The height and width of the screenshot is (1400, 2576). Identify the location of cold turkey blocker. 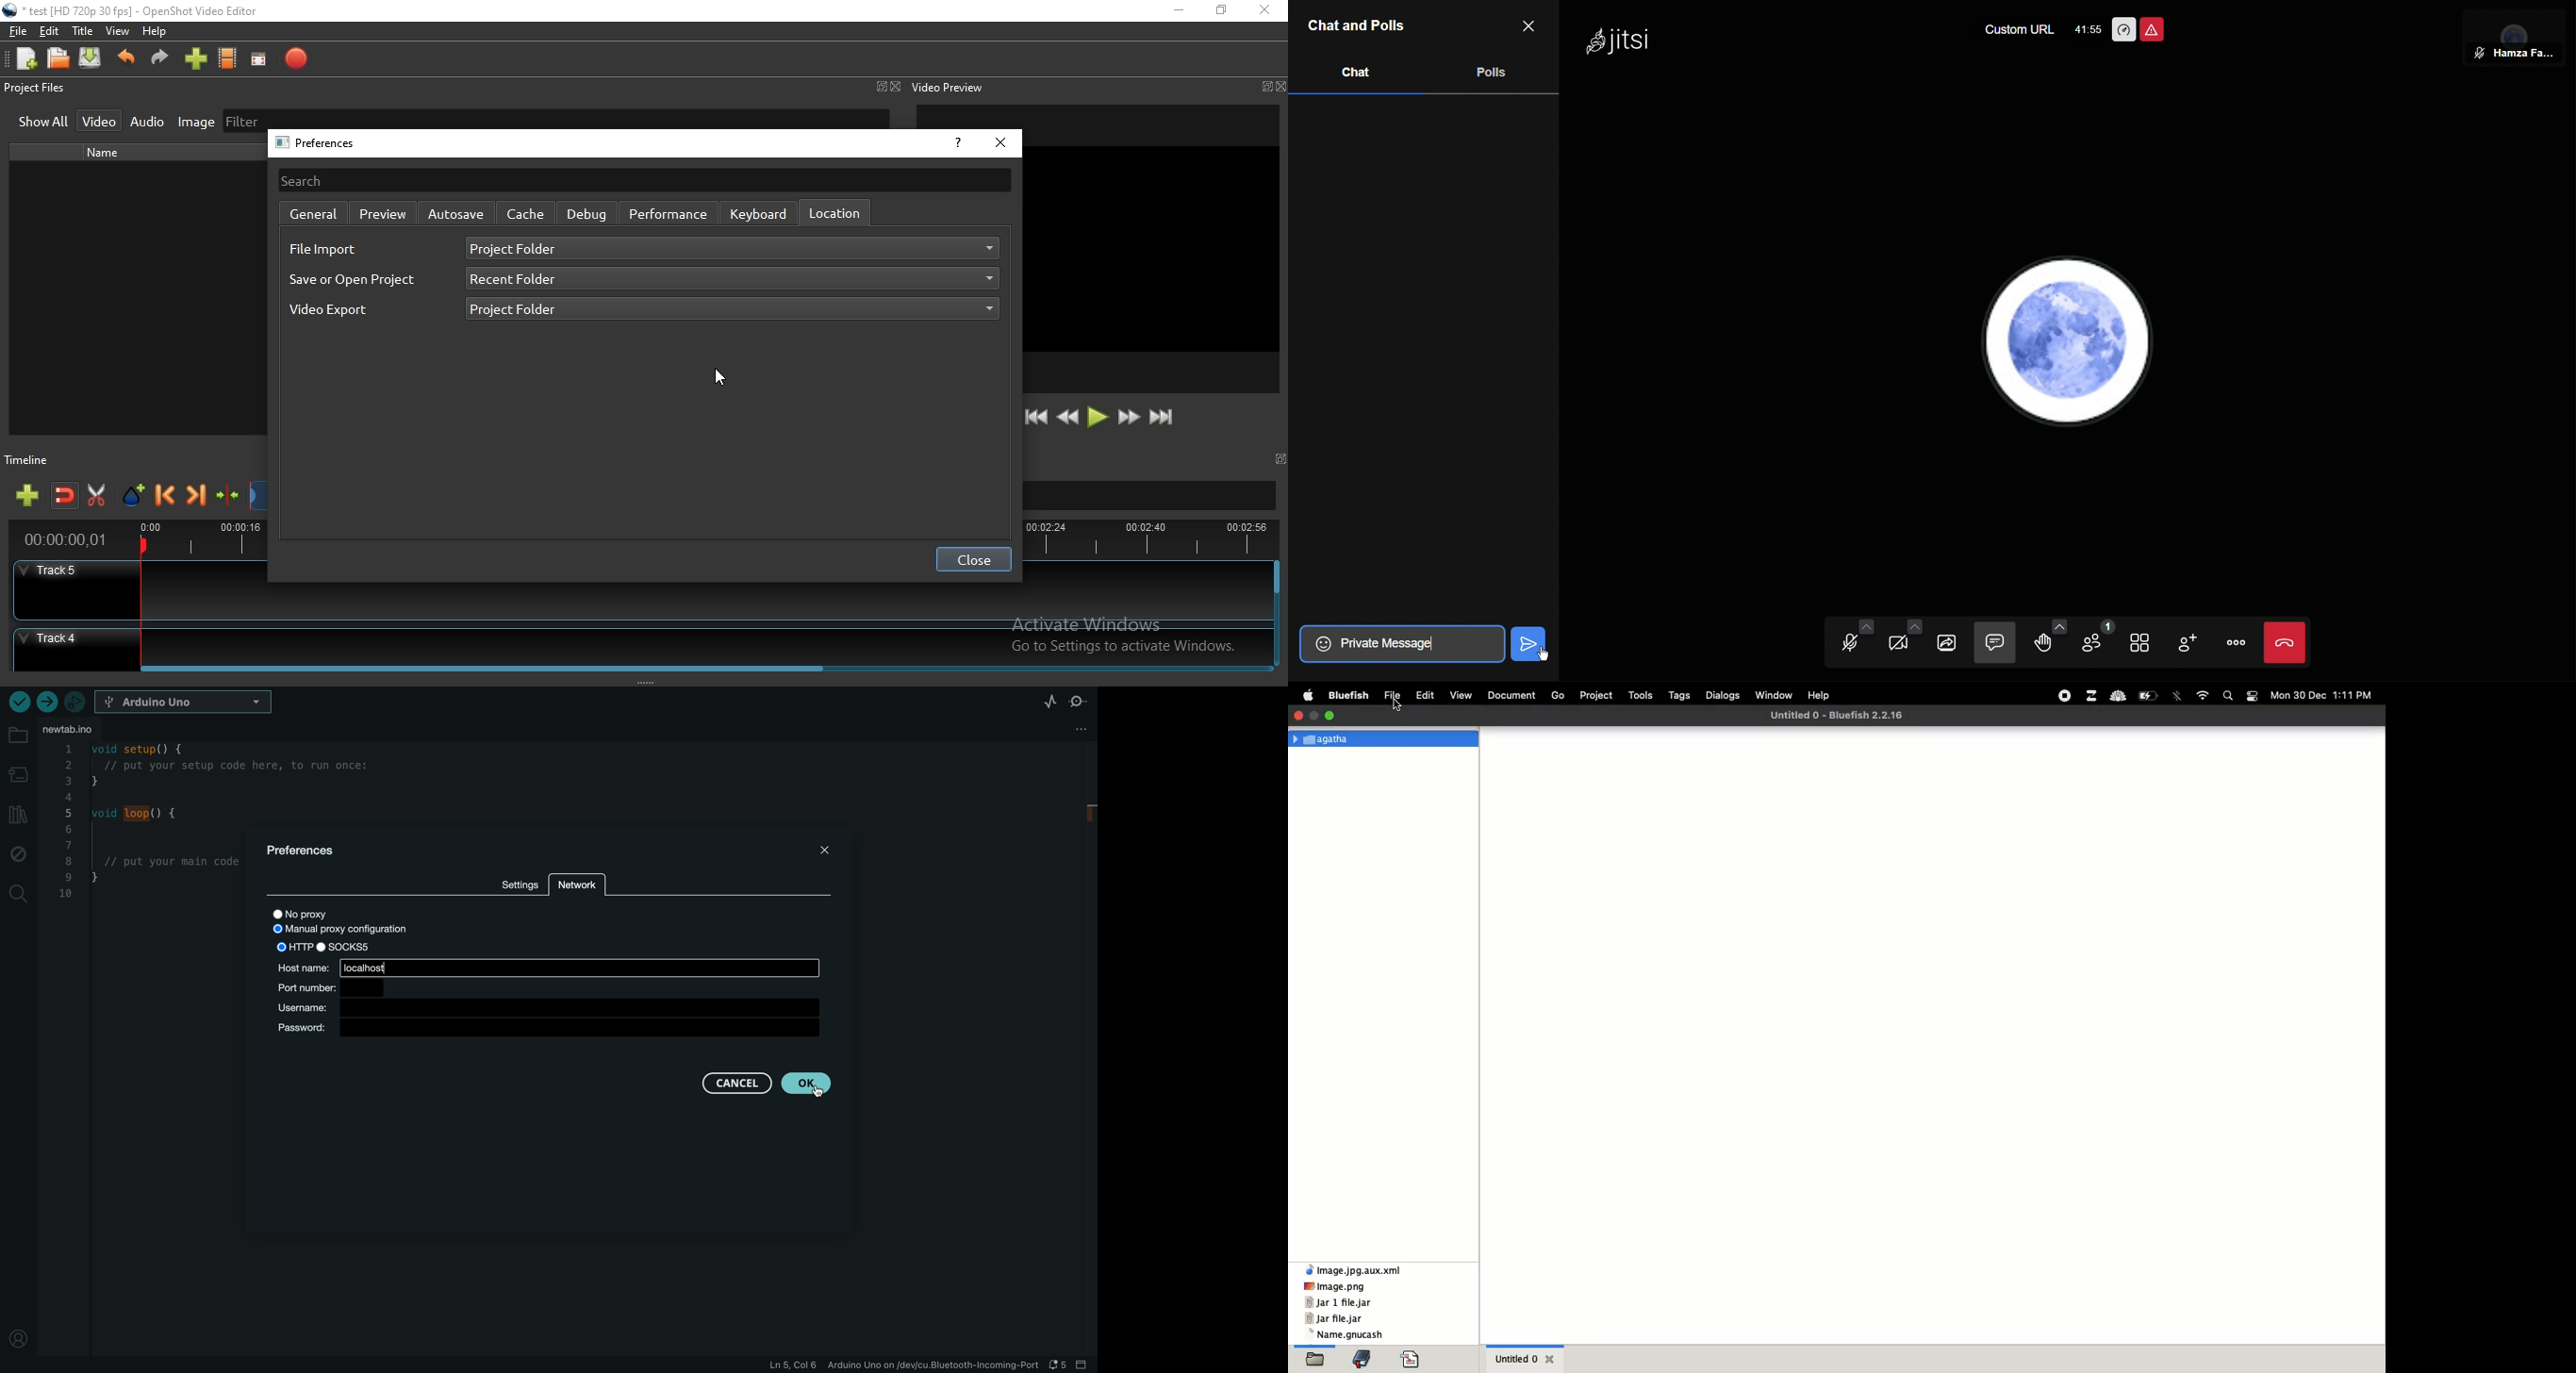
(2120, 696).